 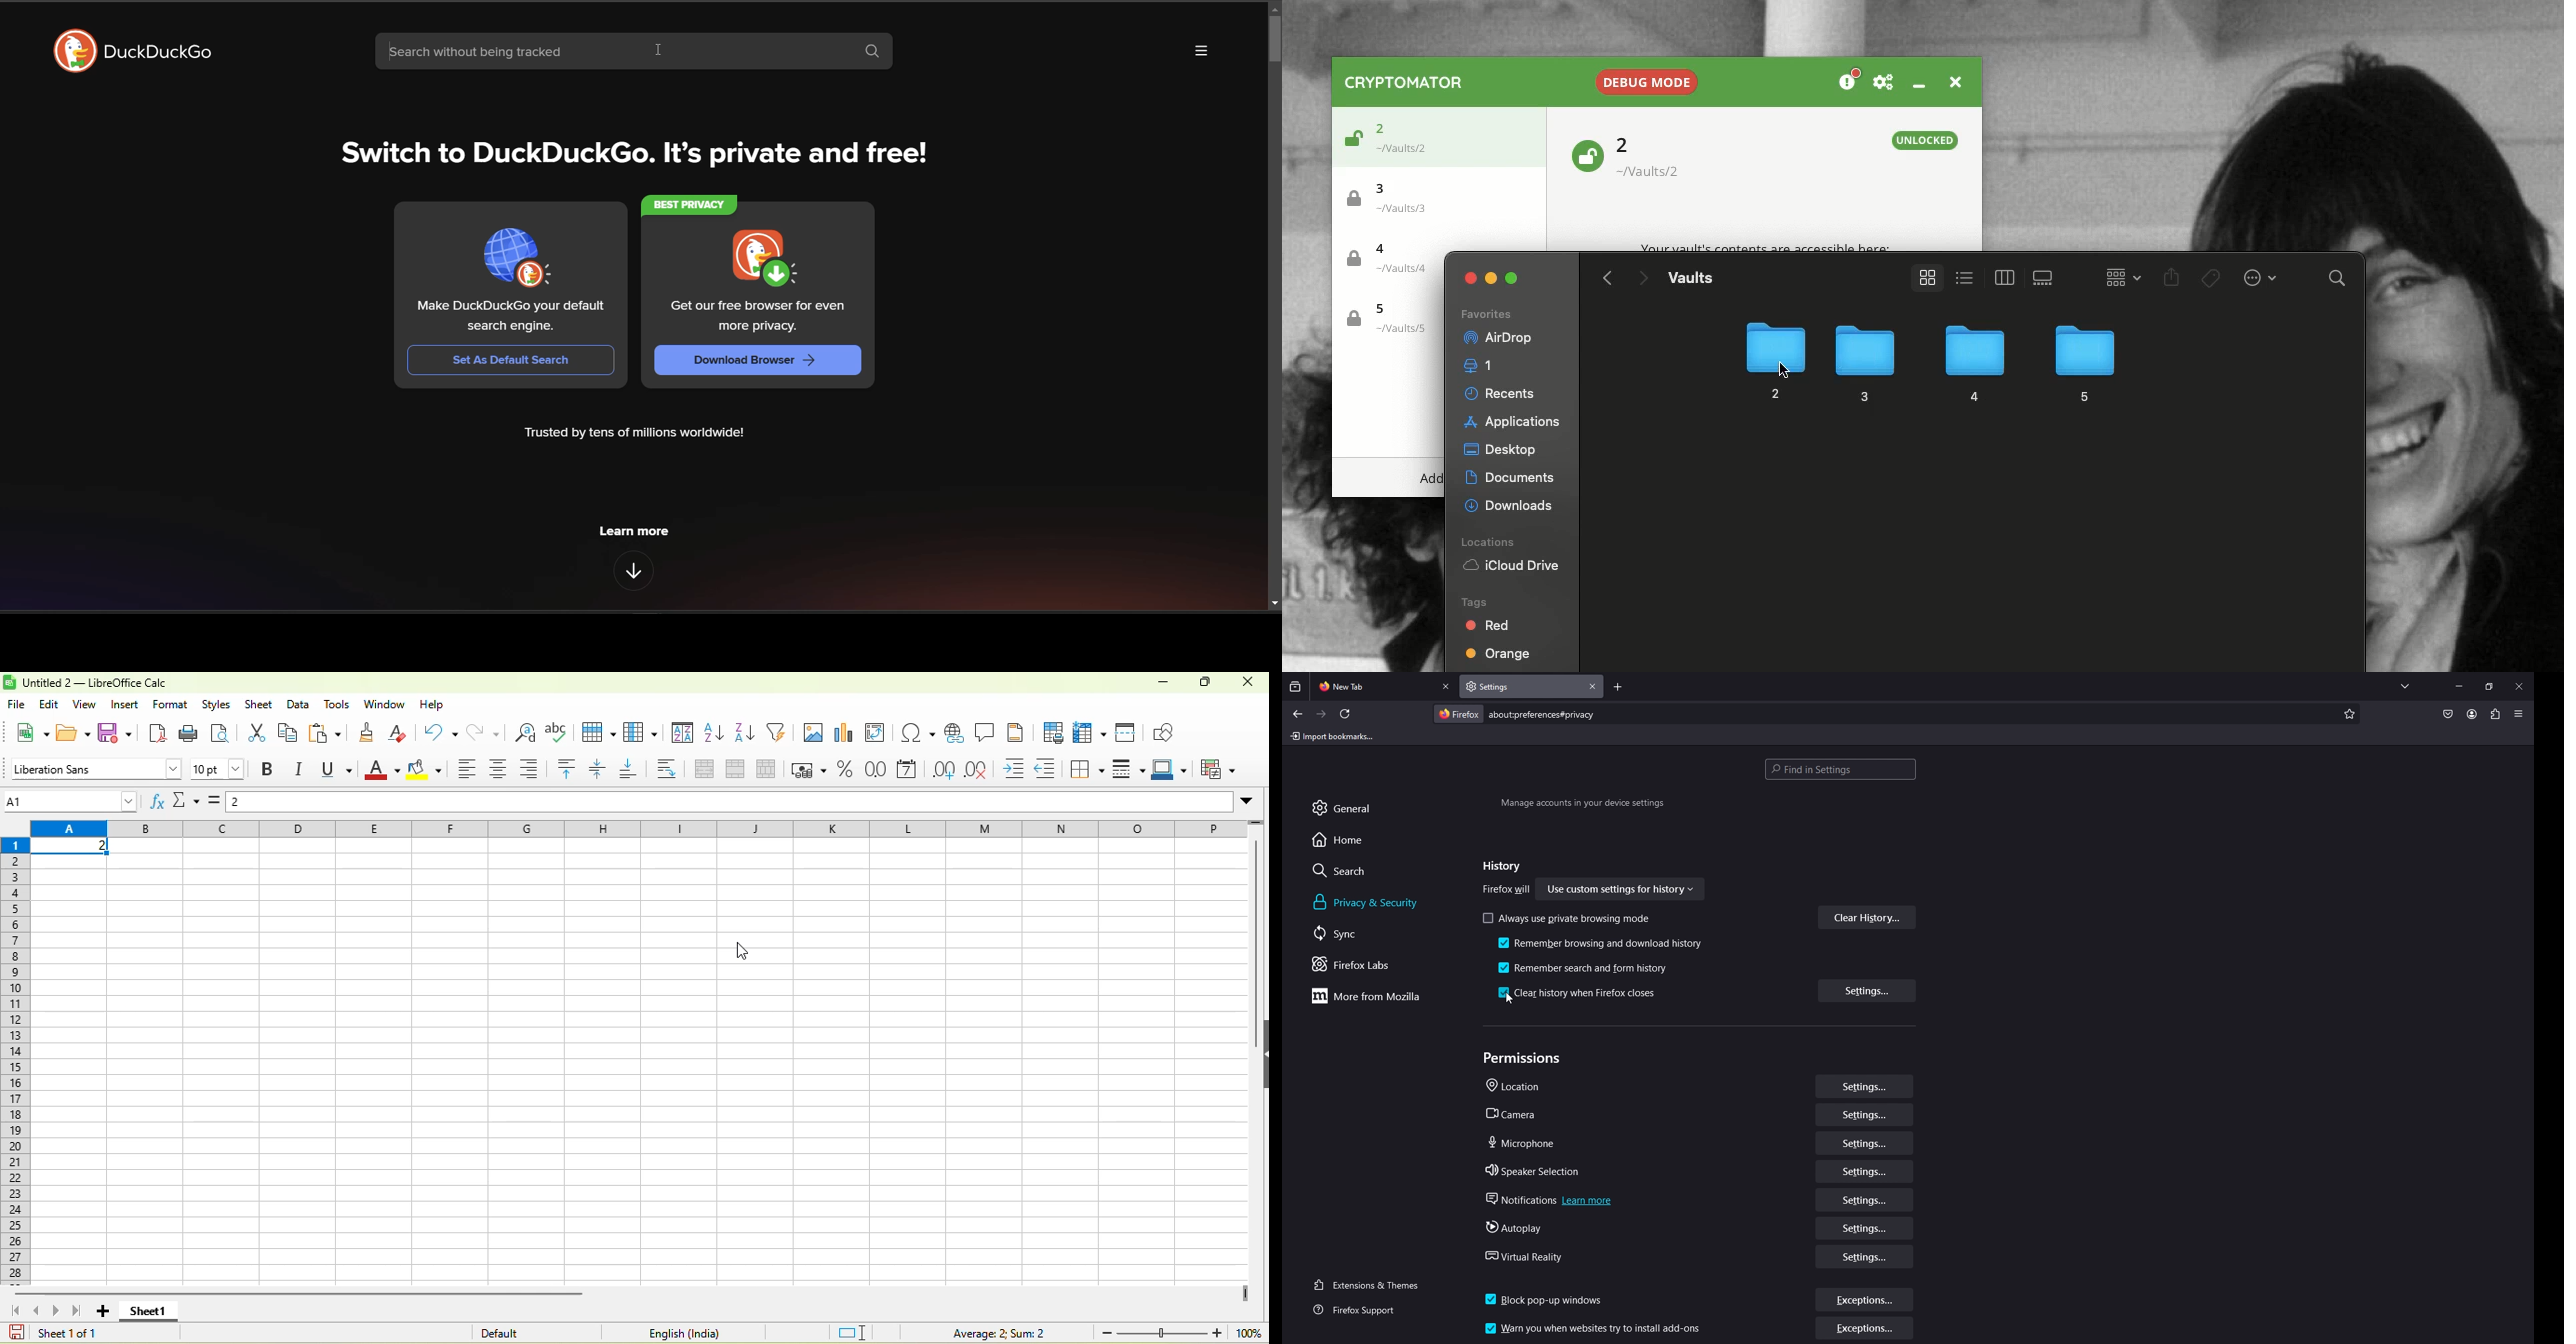 What do you see at coordinates (1514, 1226) in the screenshot?
I see `autoplay` at bounding box center [1514, 1226].